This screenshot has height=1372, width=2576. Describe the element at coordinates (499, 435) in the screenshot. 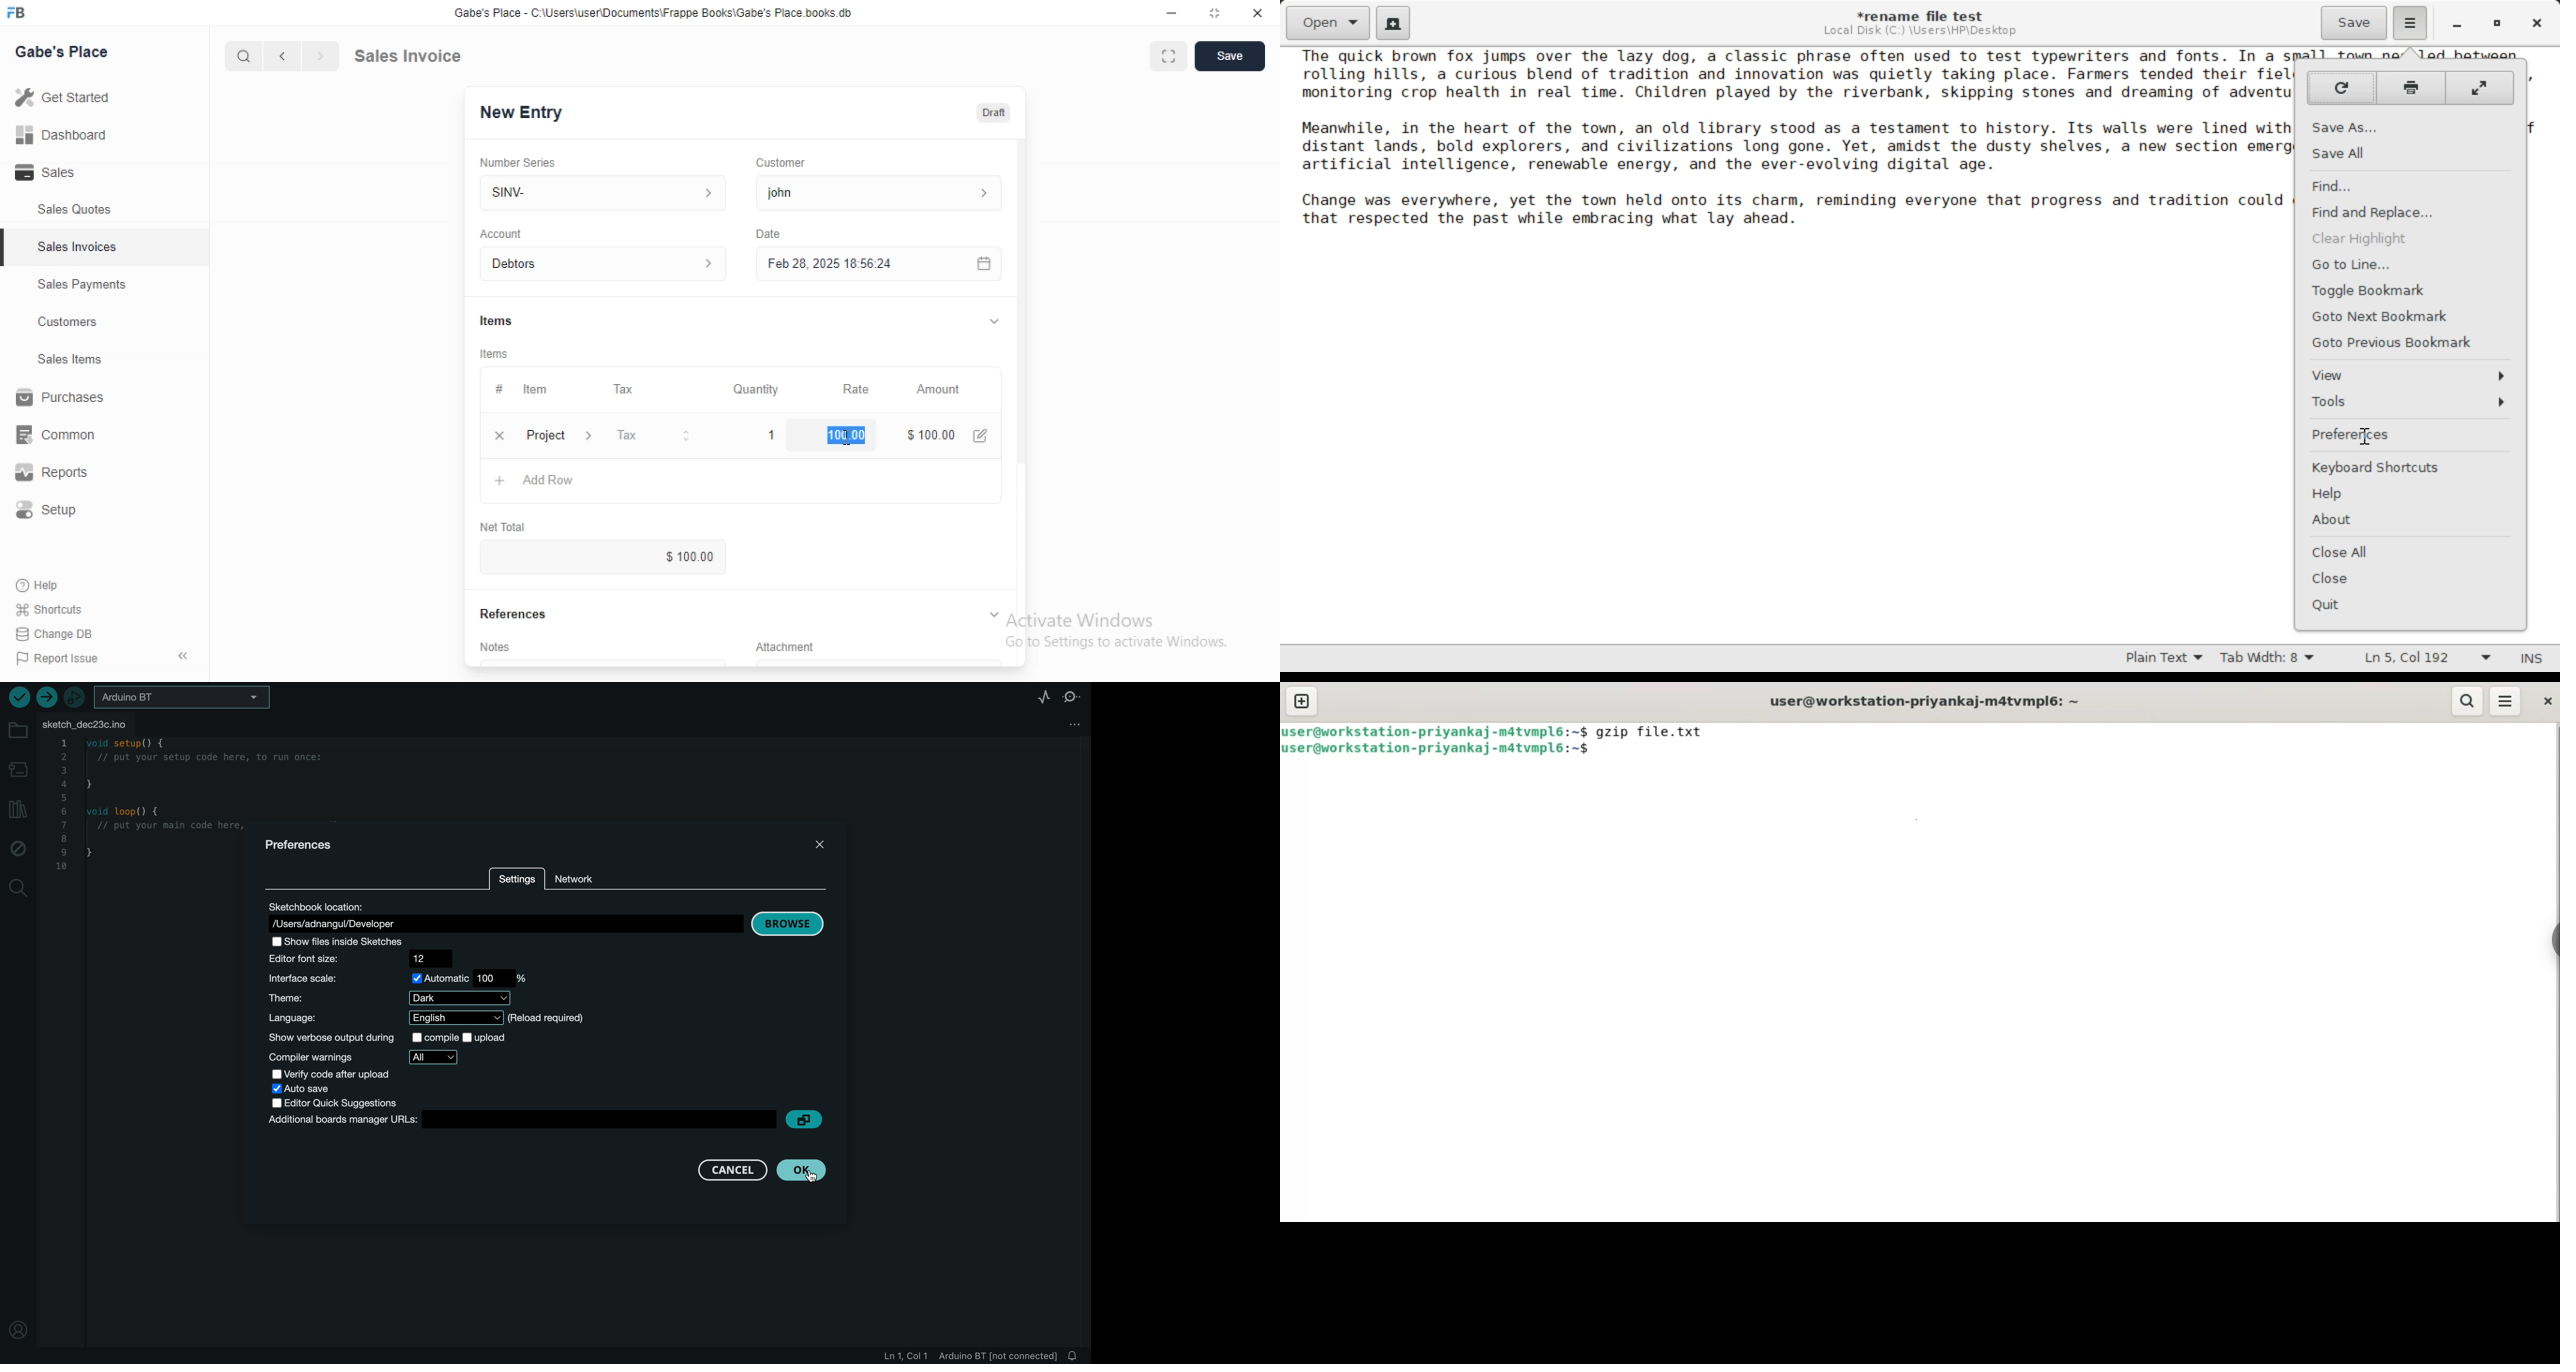

I see `delete` at that location.